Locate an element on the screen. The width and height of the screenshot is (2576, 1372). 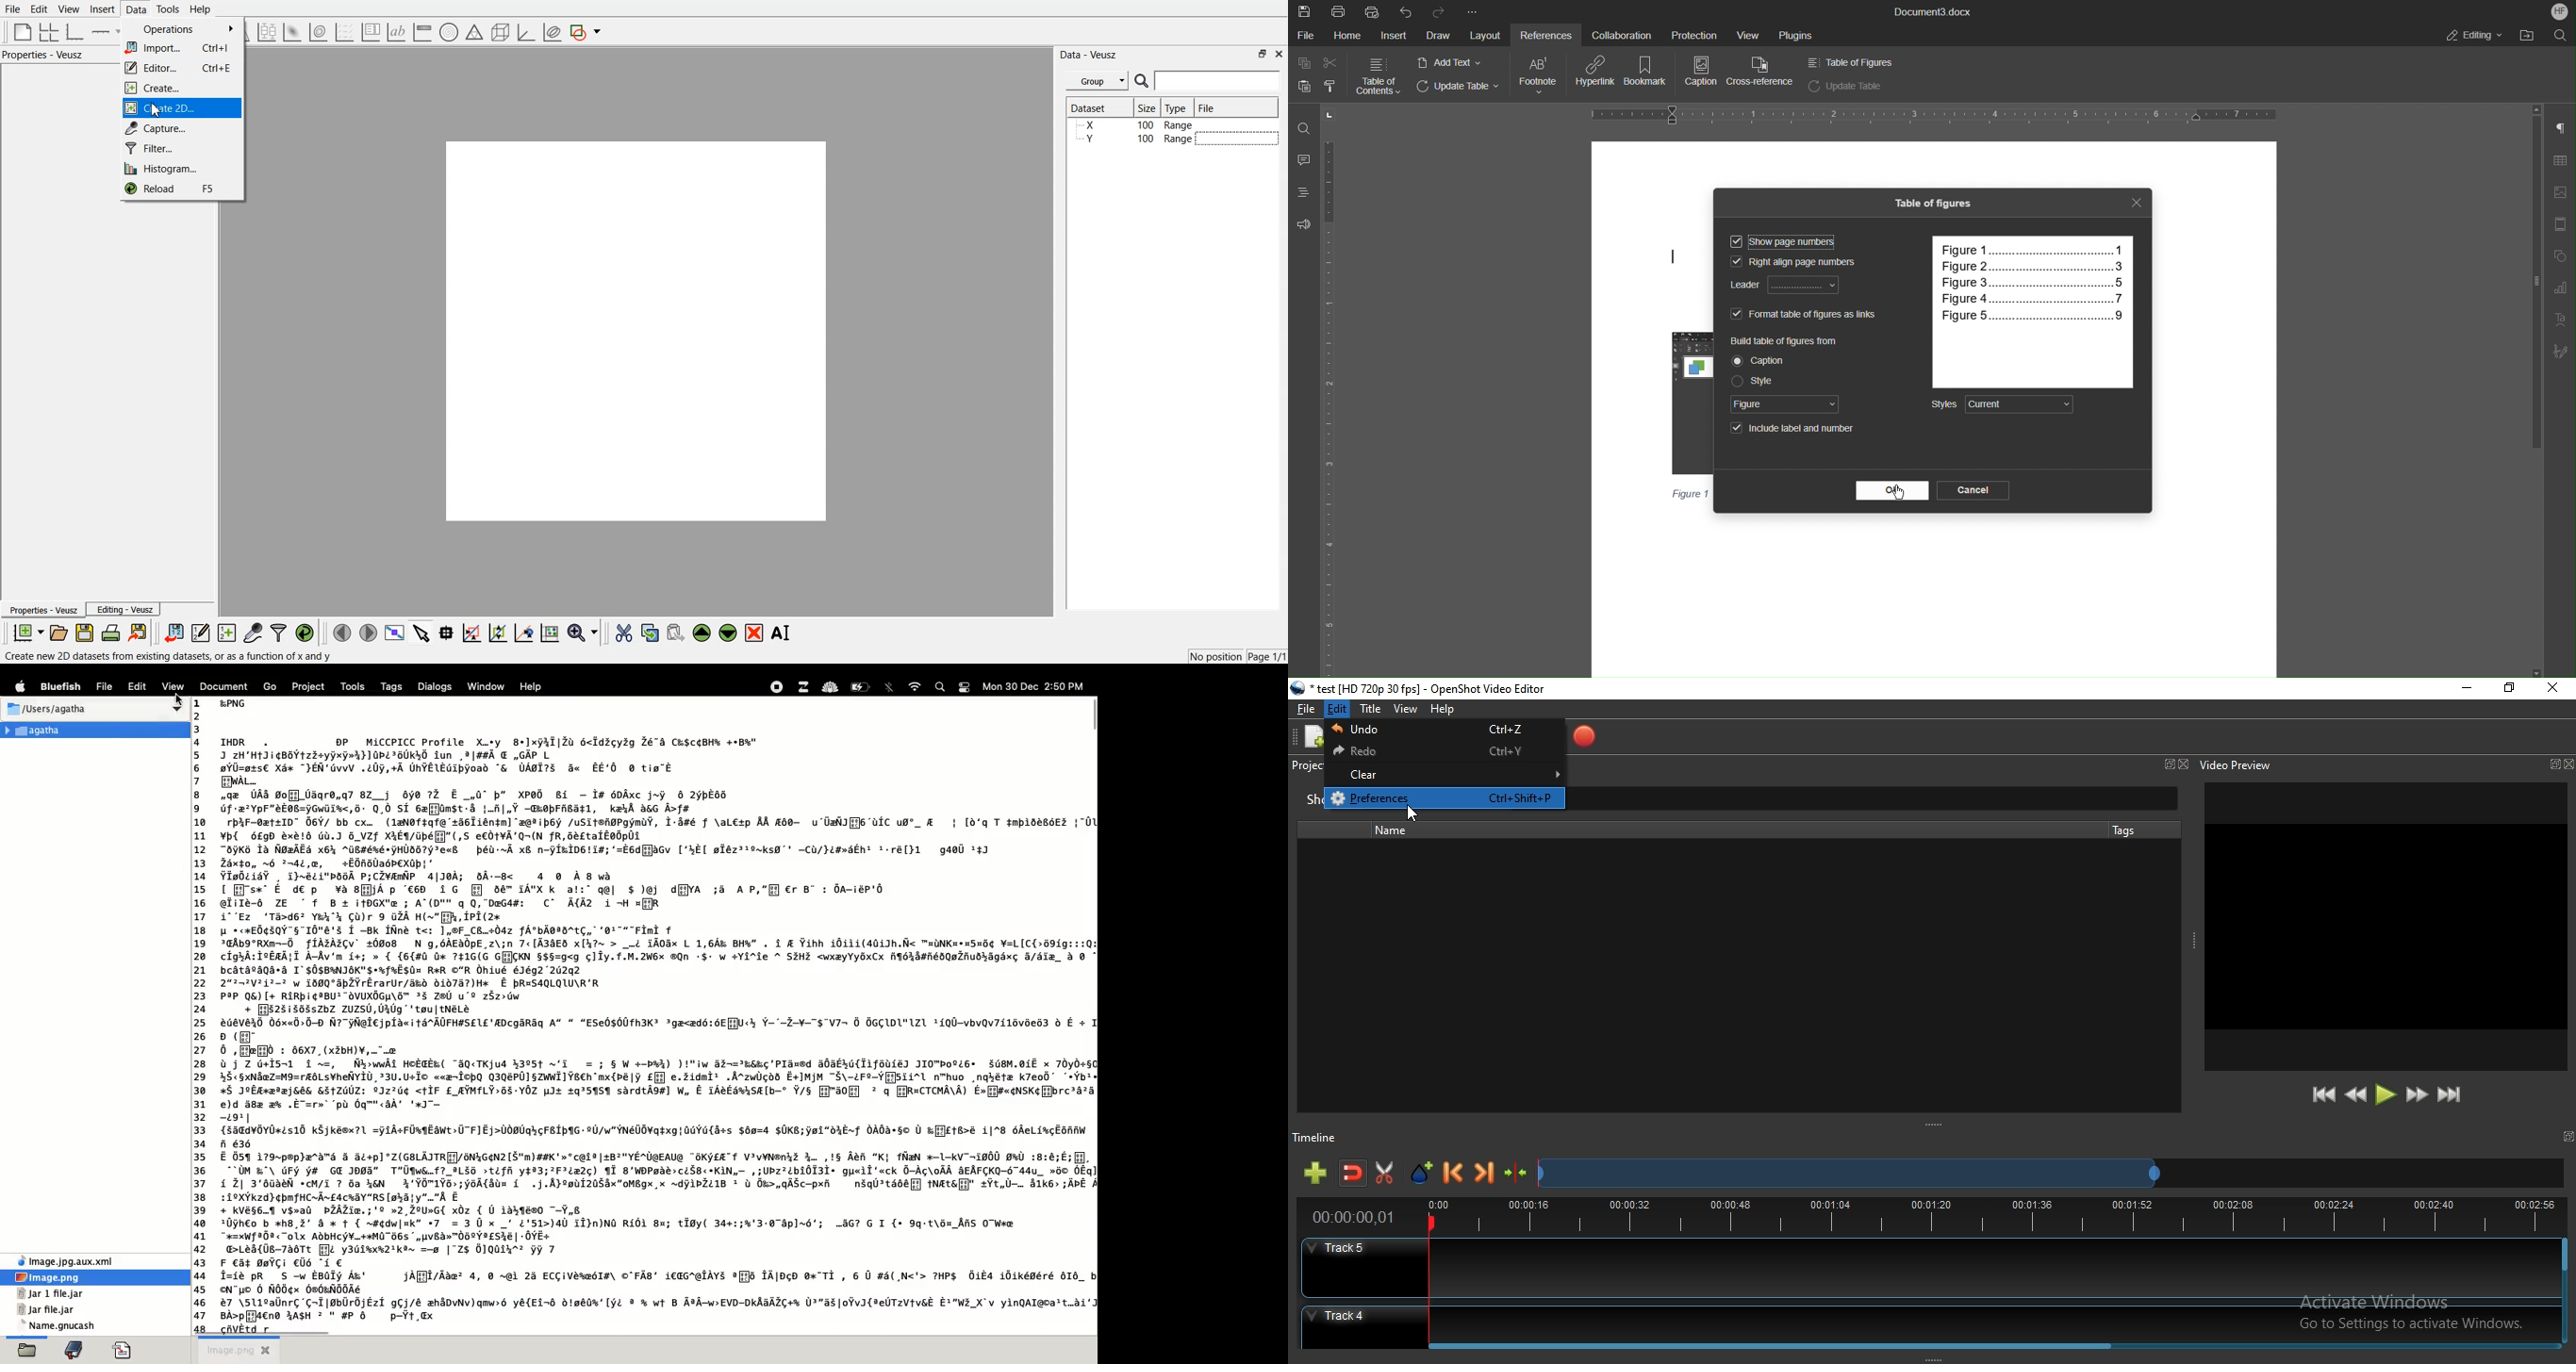
window is located at coordinates (487, 685).